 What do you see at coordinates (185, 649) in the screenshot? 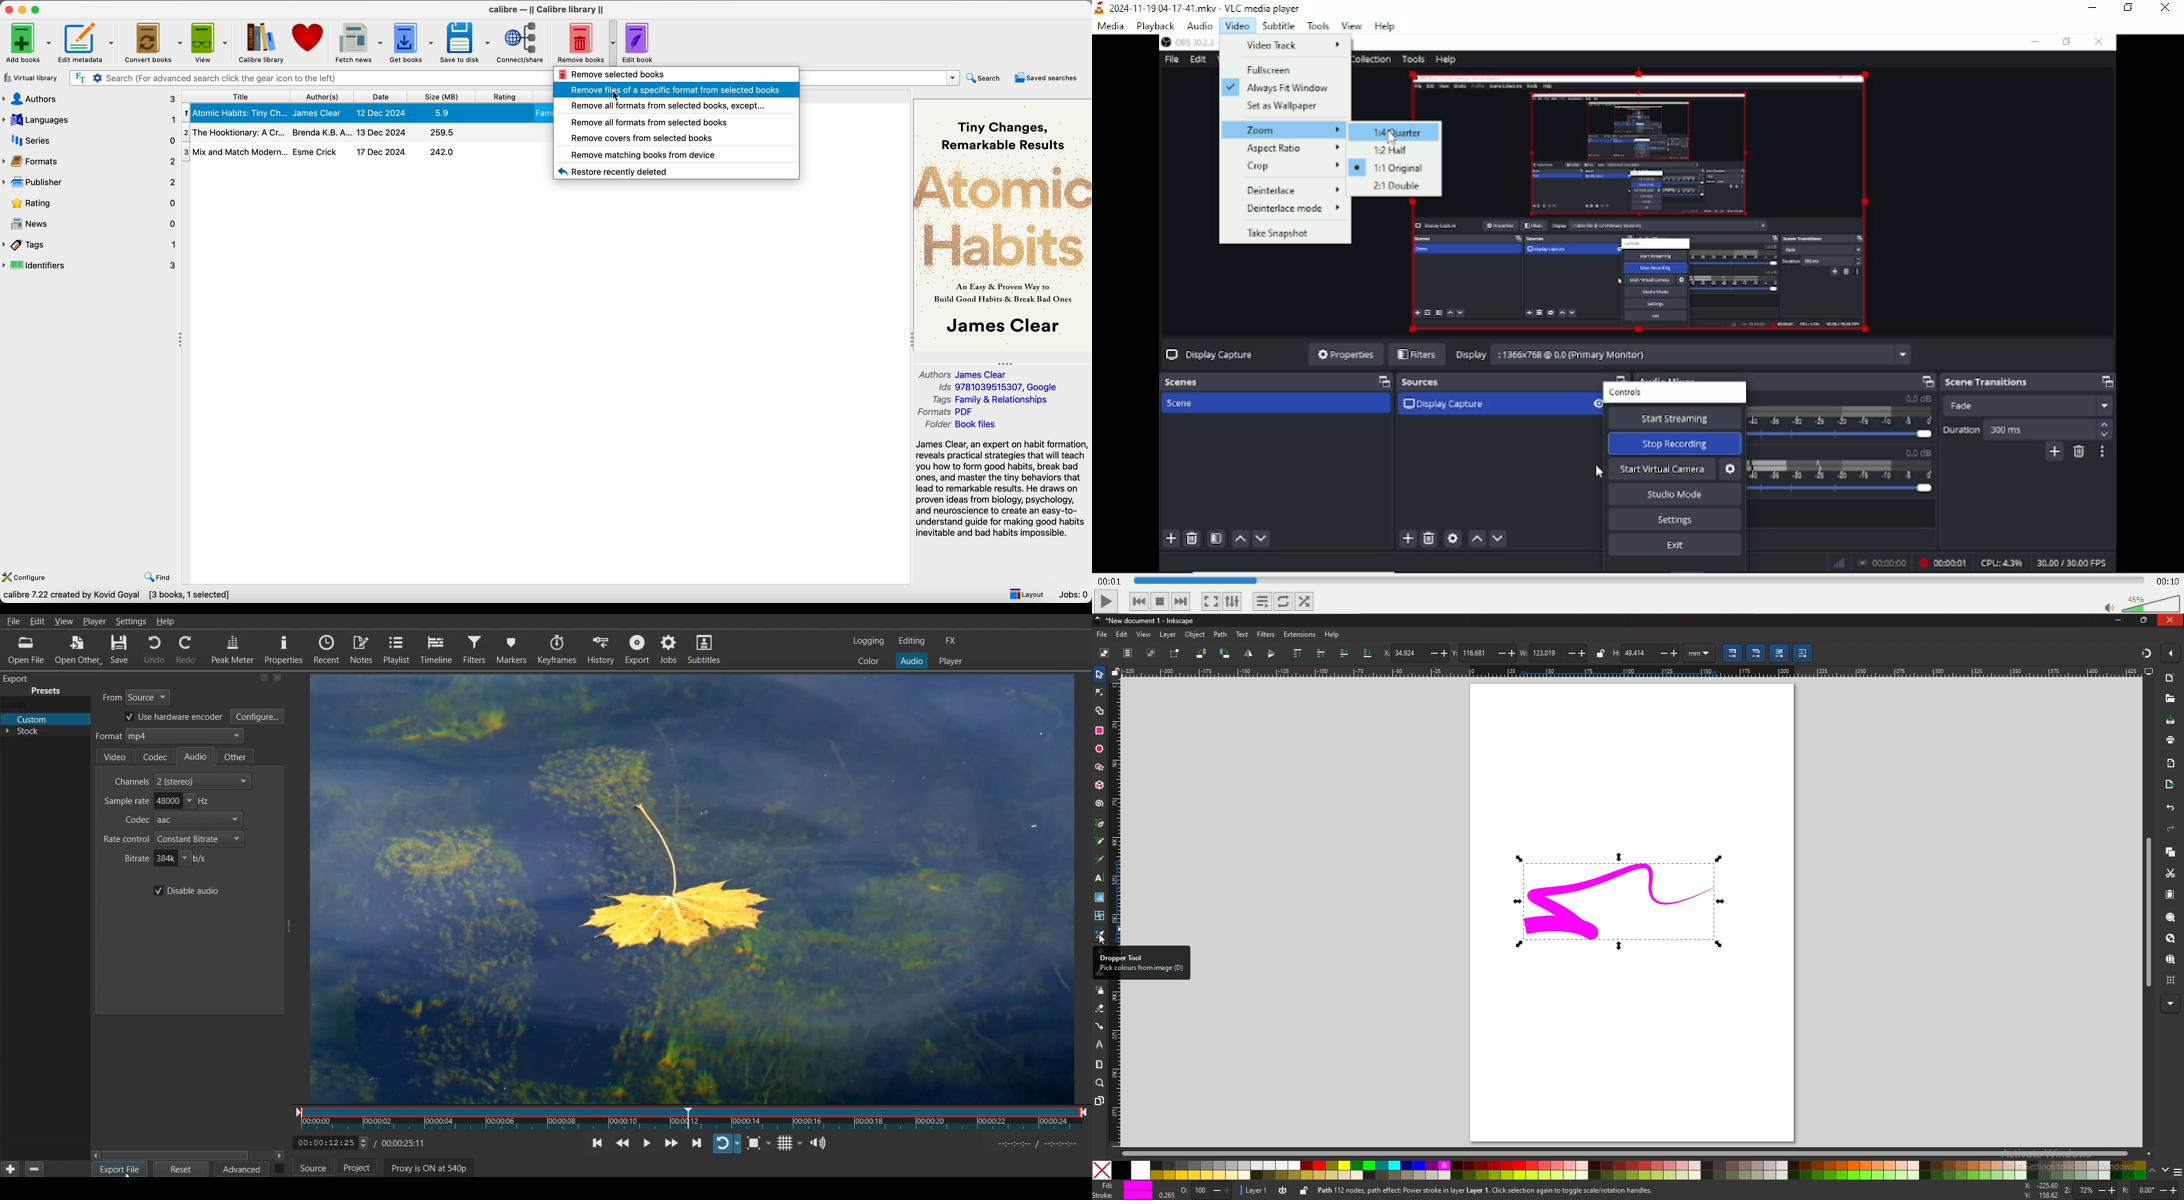
I see `Redo` at bounding box center [185, 649].